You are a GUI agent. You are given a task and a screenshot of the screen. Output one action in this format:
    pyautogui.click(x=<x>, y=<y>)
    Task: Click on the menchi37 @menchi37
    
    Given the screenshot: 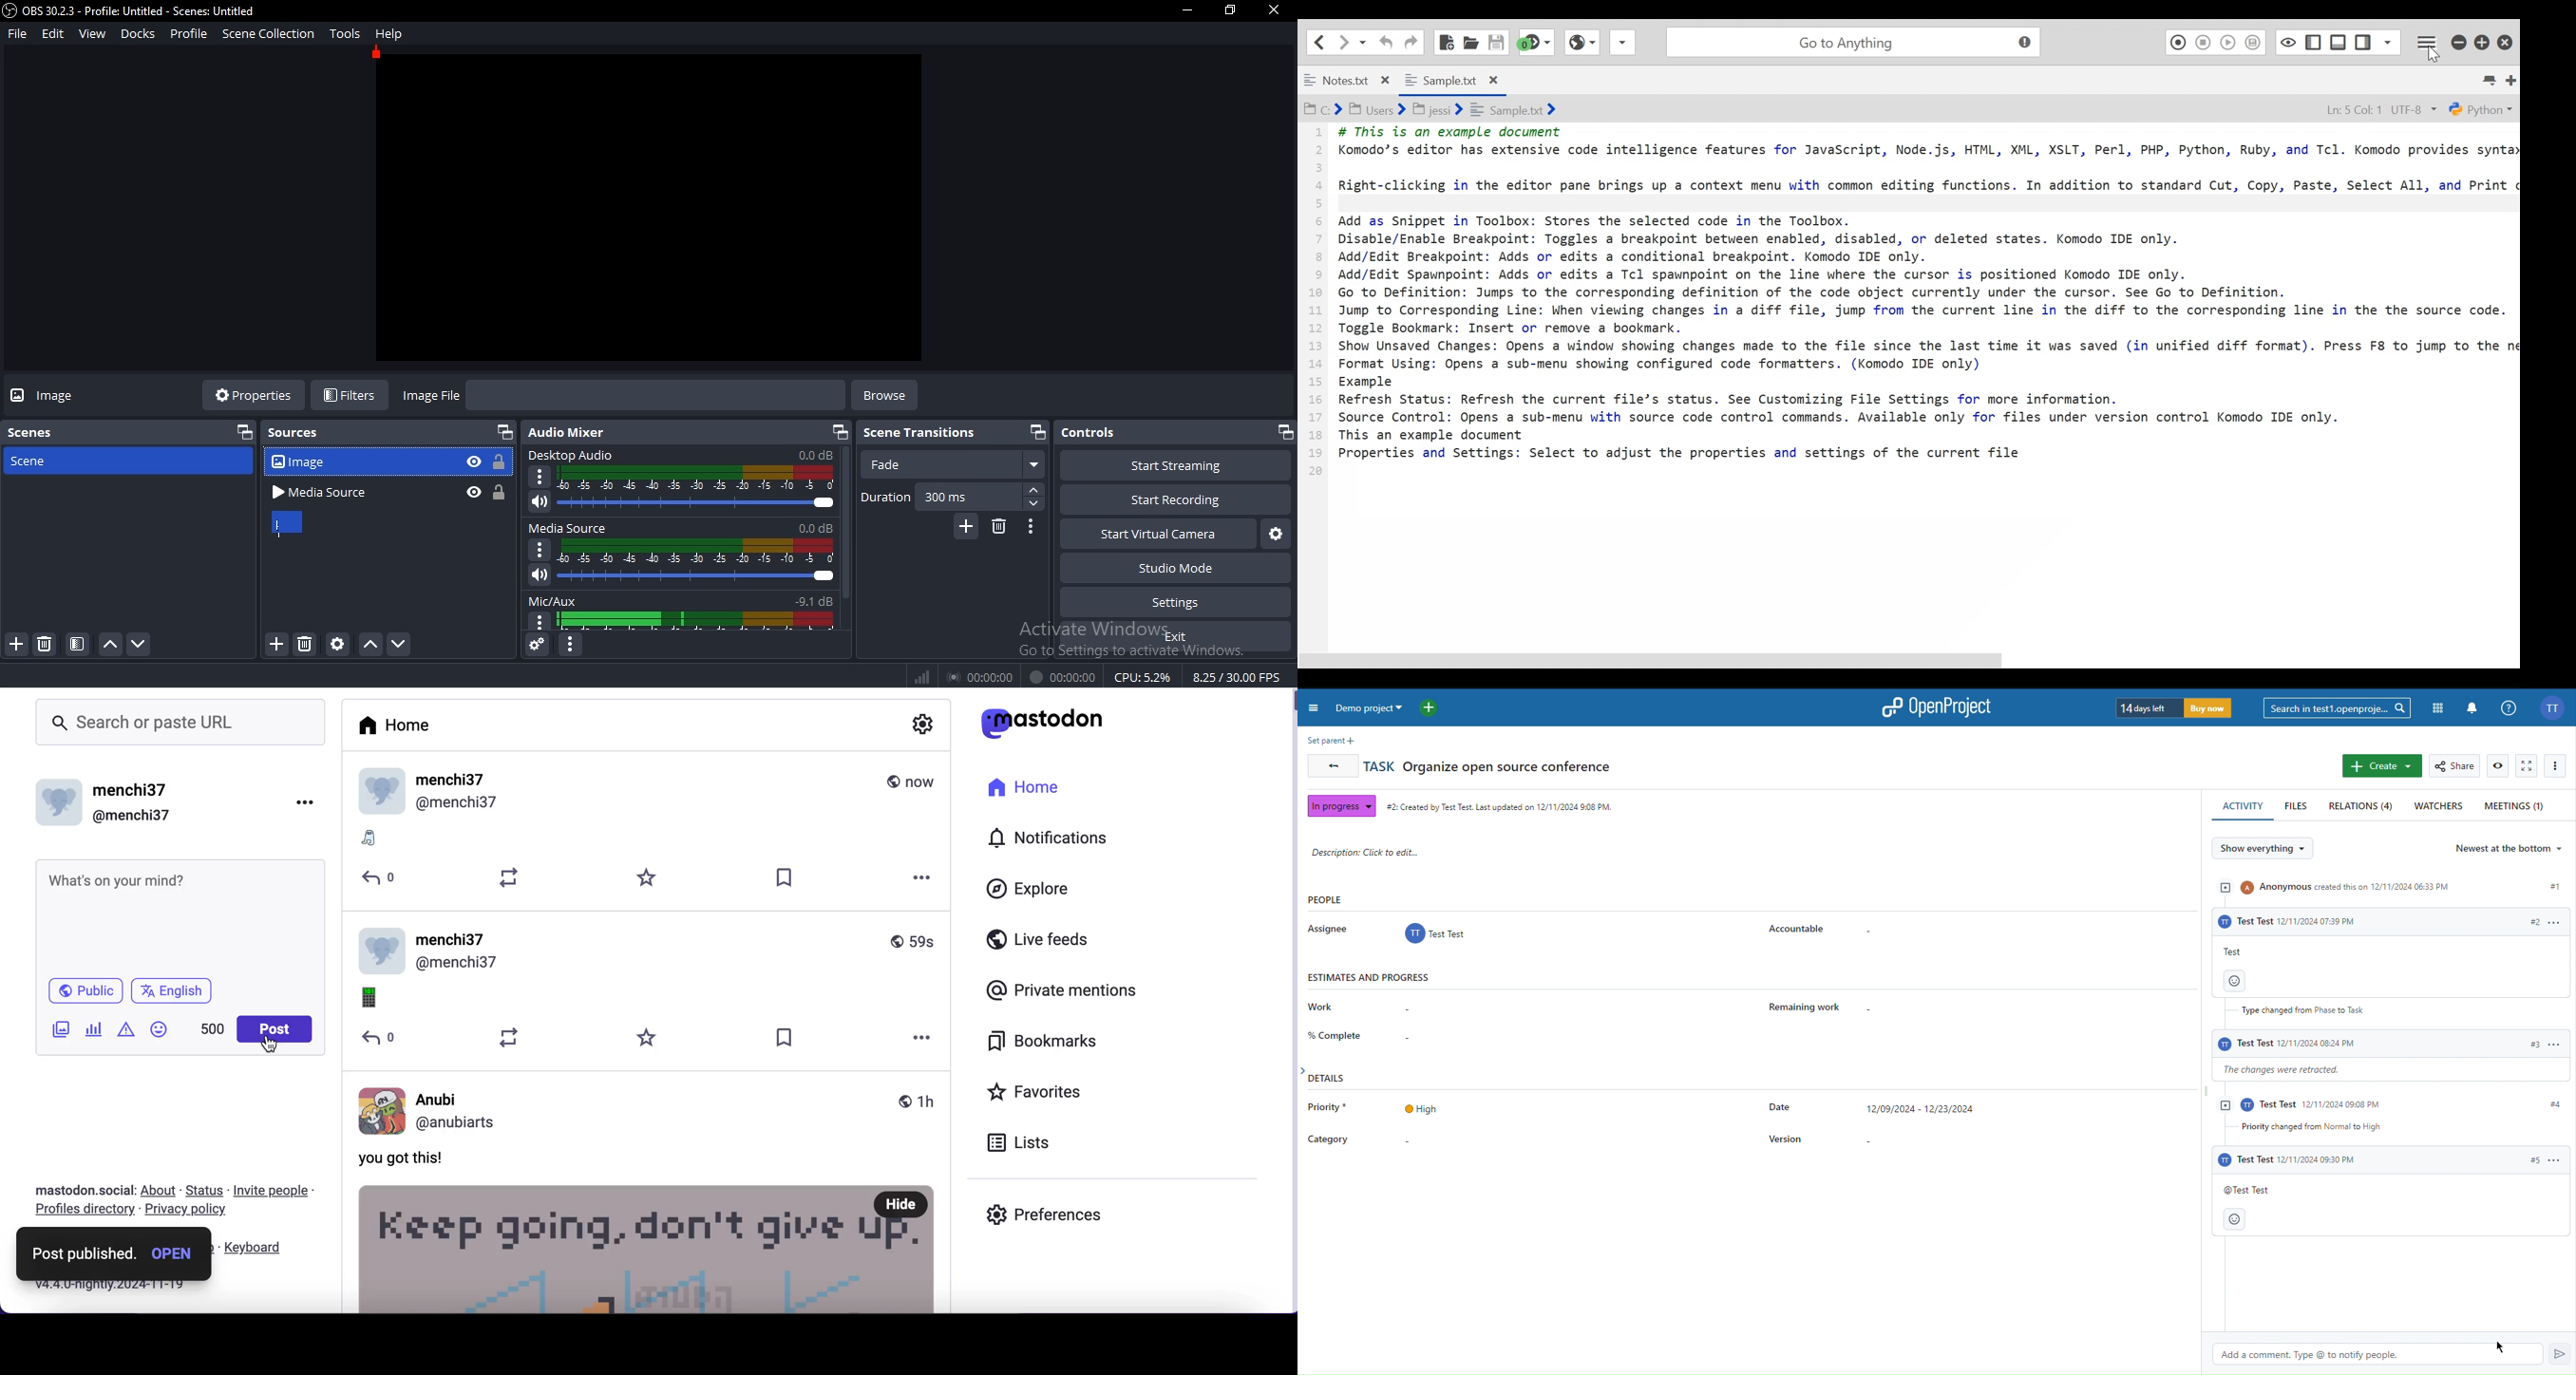 What is the action you would take?
    pyautogui.click(x=650, y=951)
    